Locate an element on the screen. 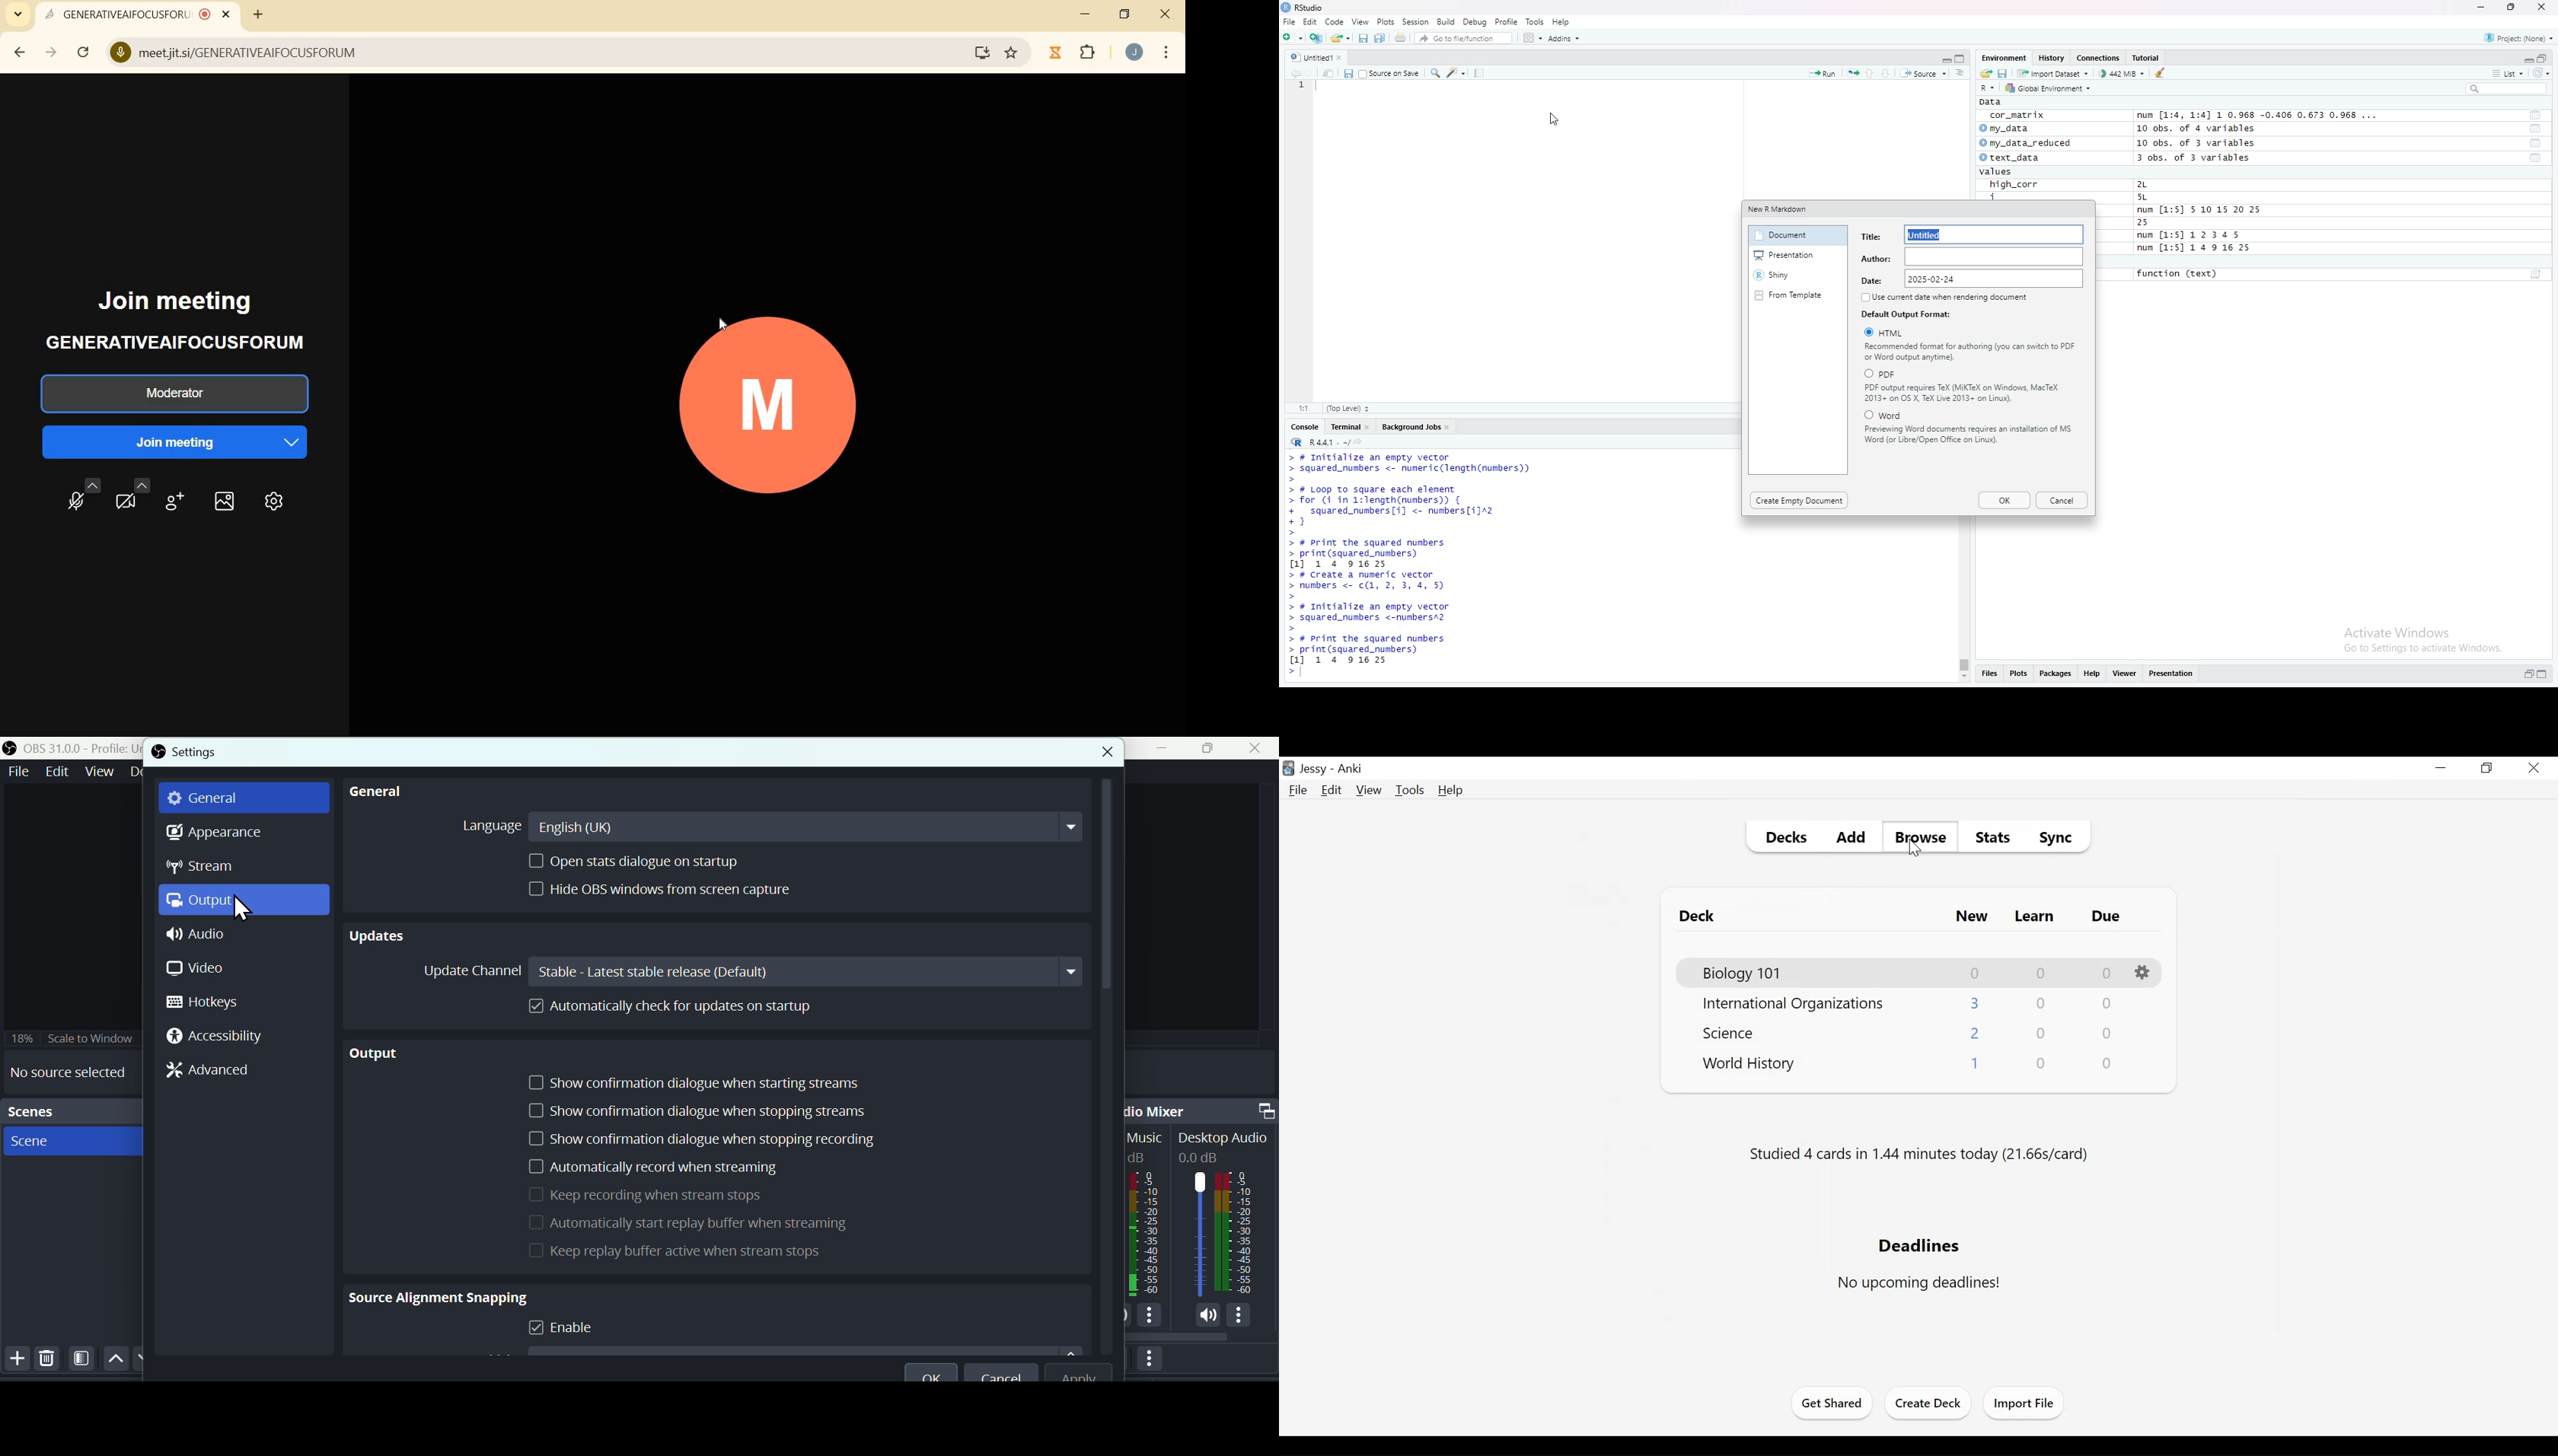 Image resolution: width=2576 pixels, height=1456 pixels. Environment is located at coordinates (2002, 57).